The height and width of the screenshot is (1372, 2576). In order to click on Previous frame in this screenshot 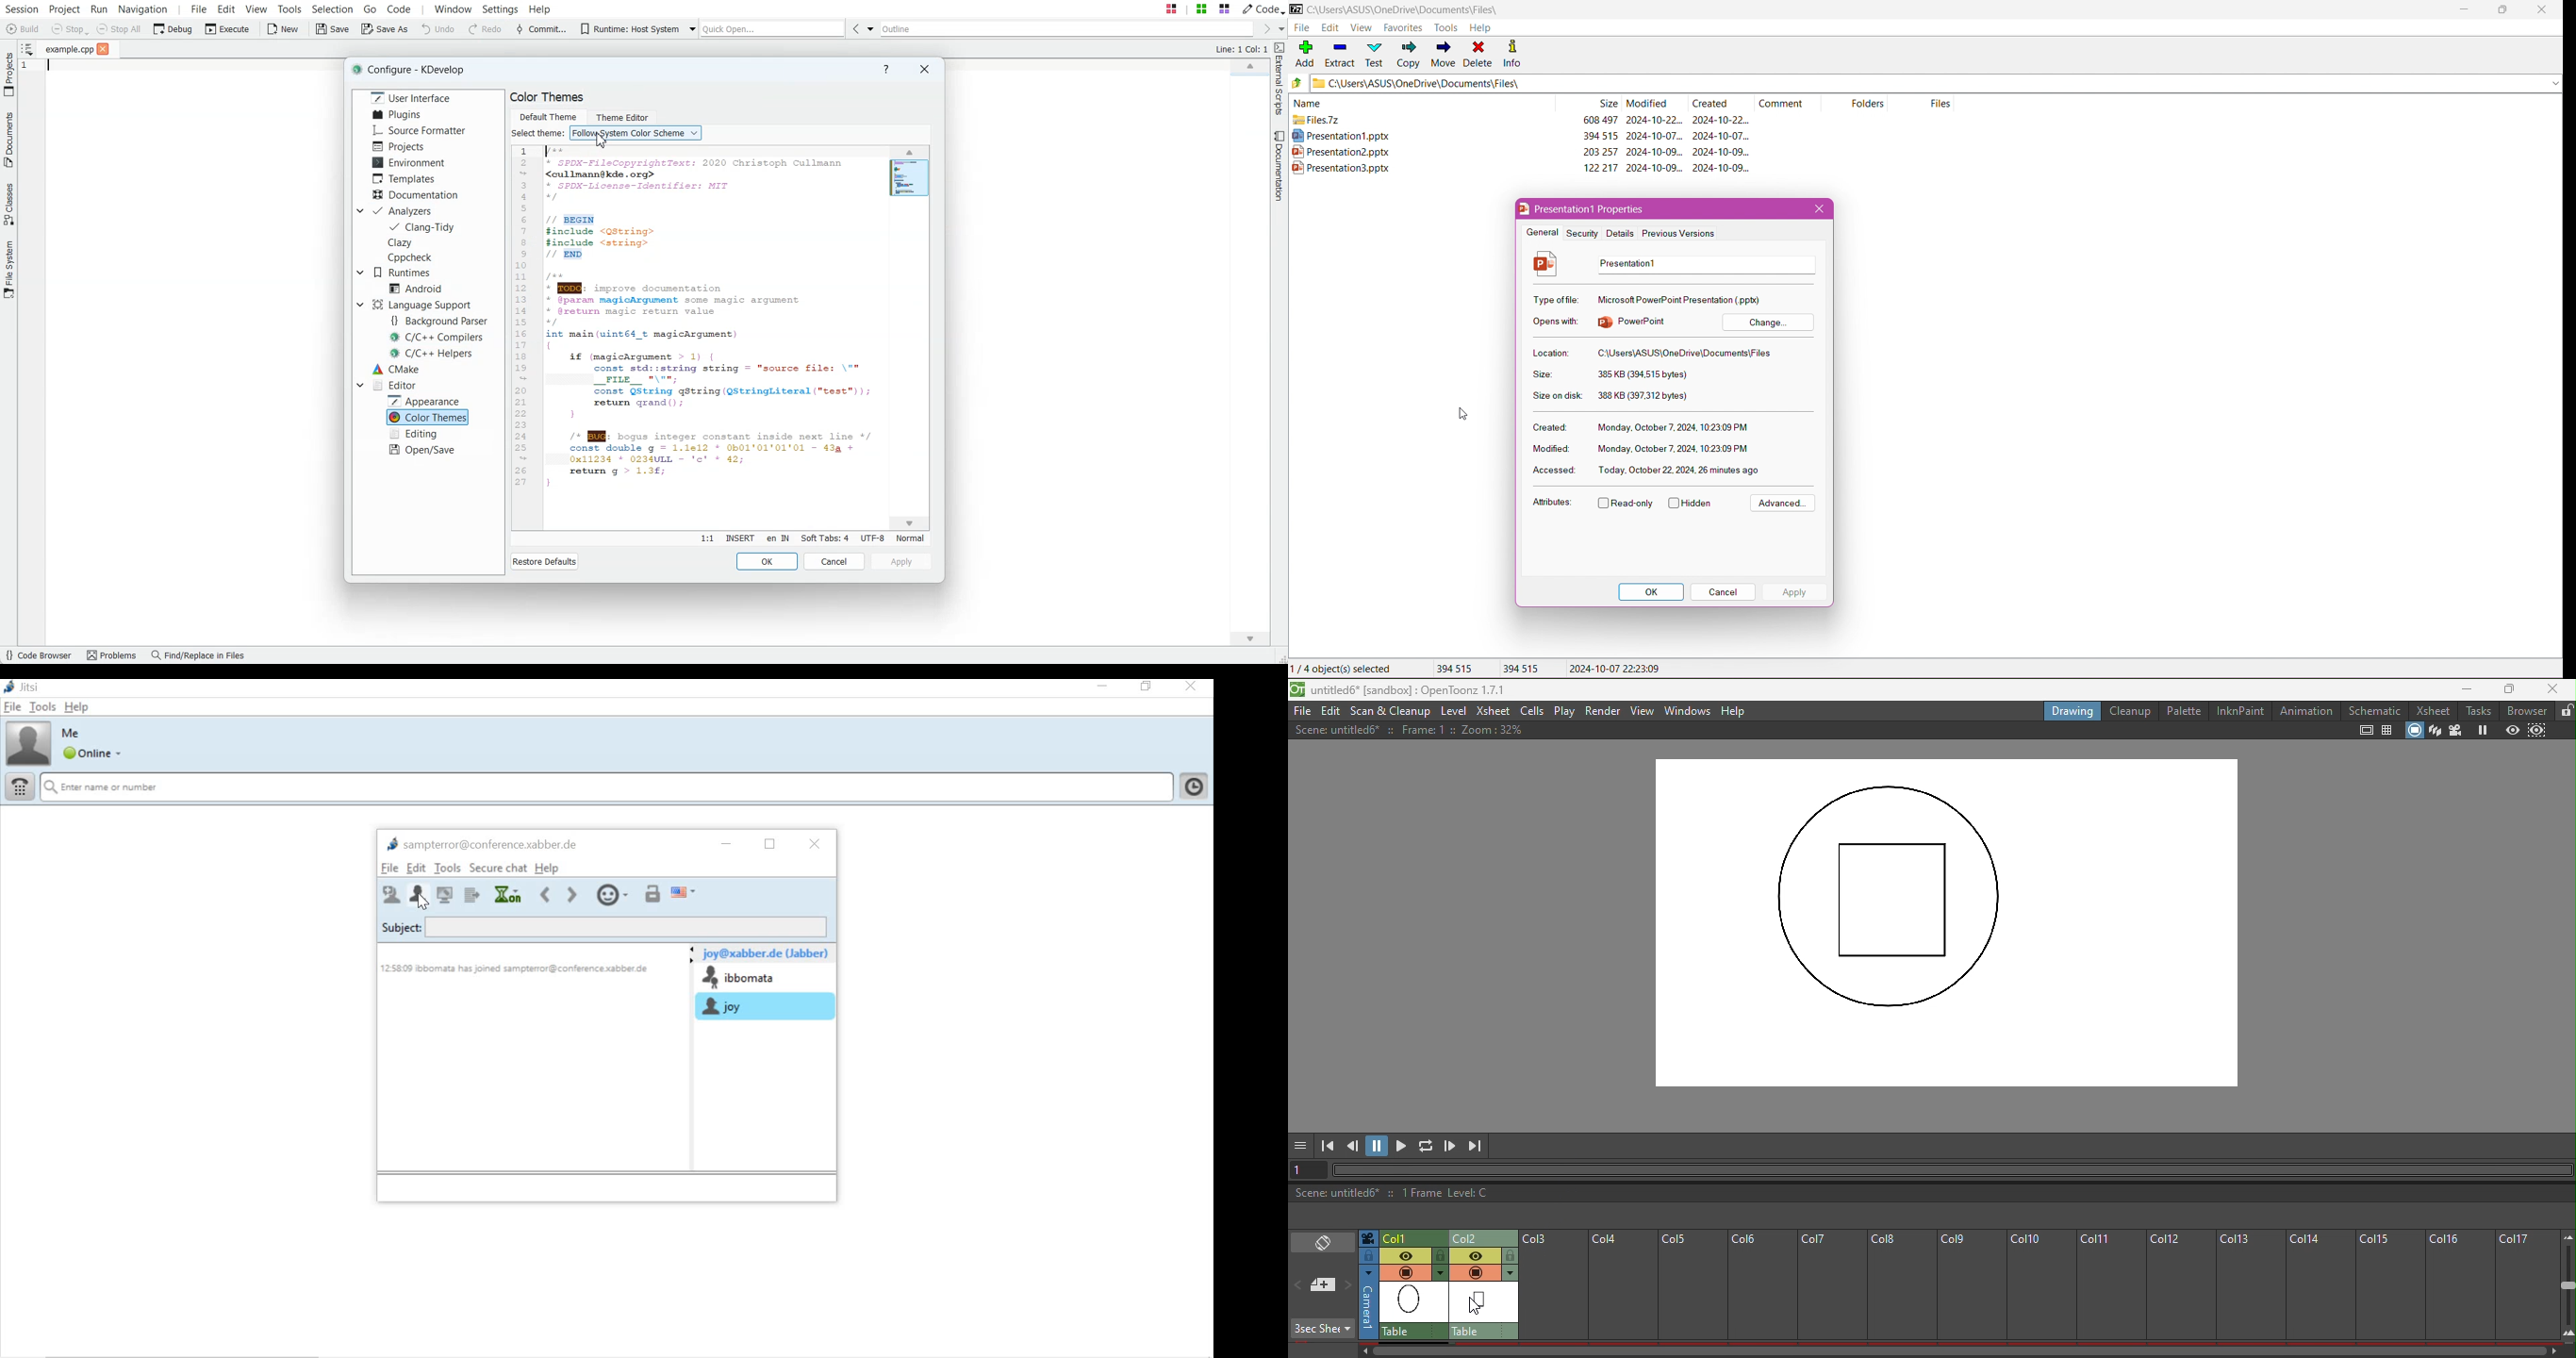, I will do `click(1354, 1146)`.